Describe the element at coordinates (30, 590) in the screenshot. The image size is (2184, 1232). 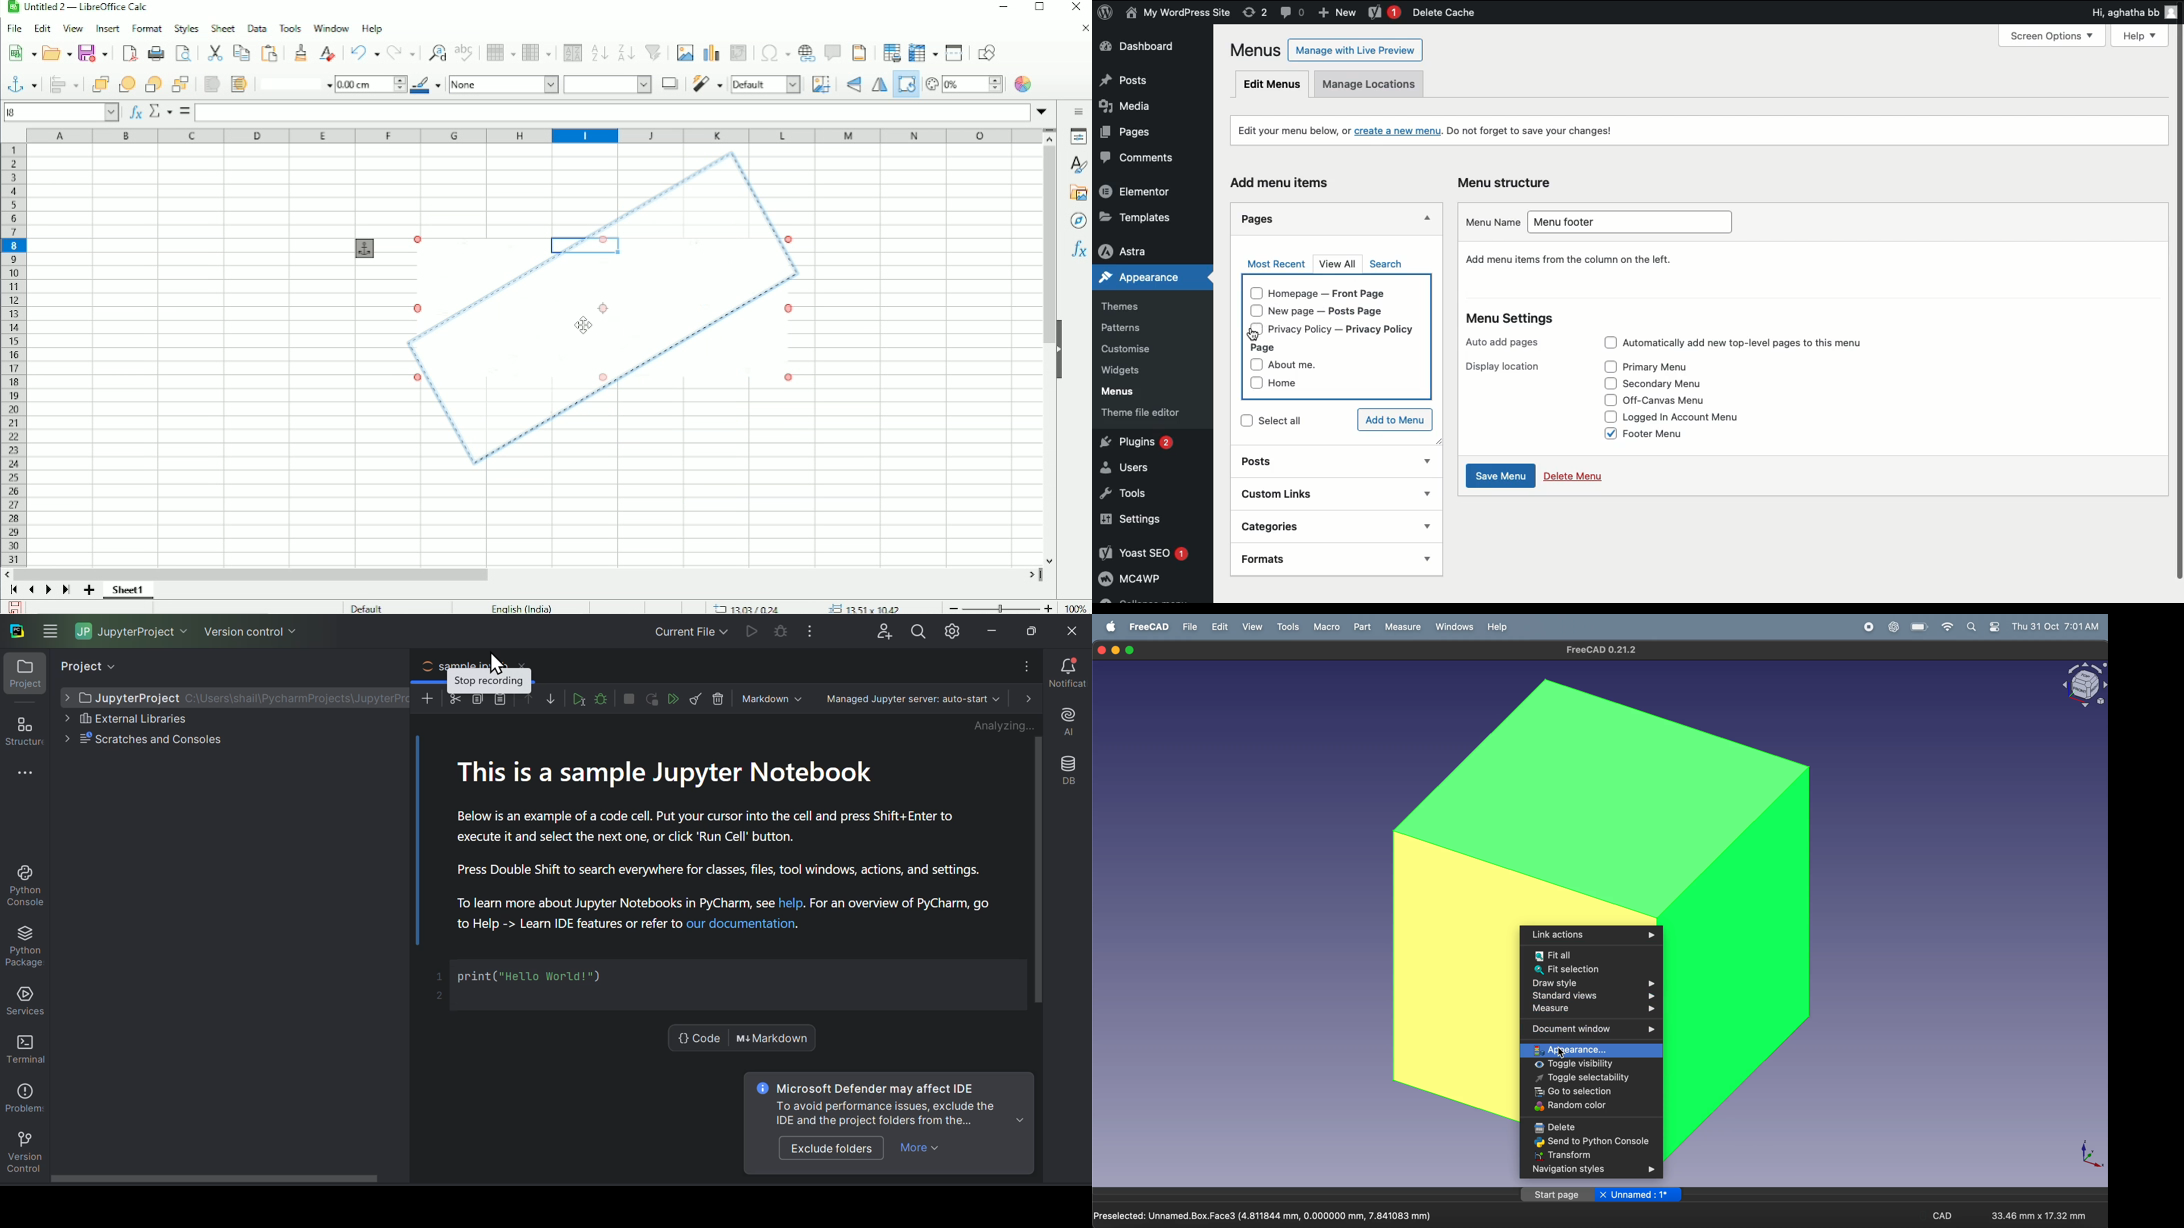
I see `Scroll to previous sheet` at that location.